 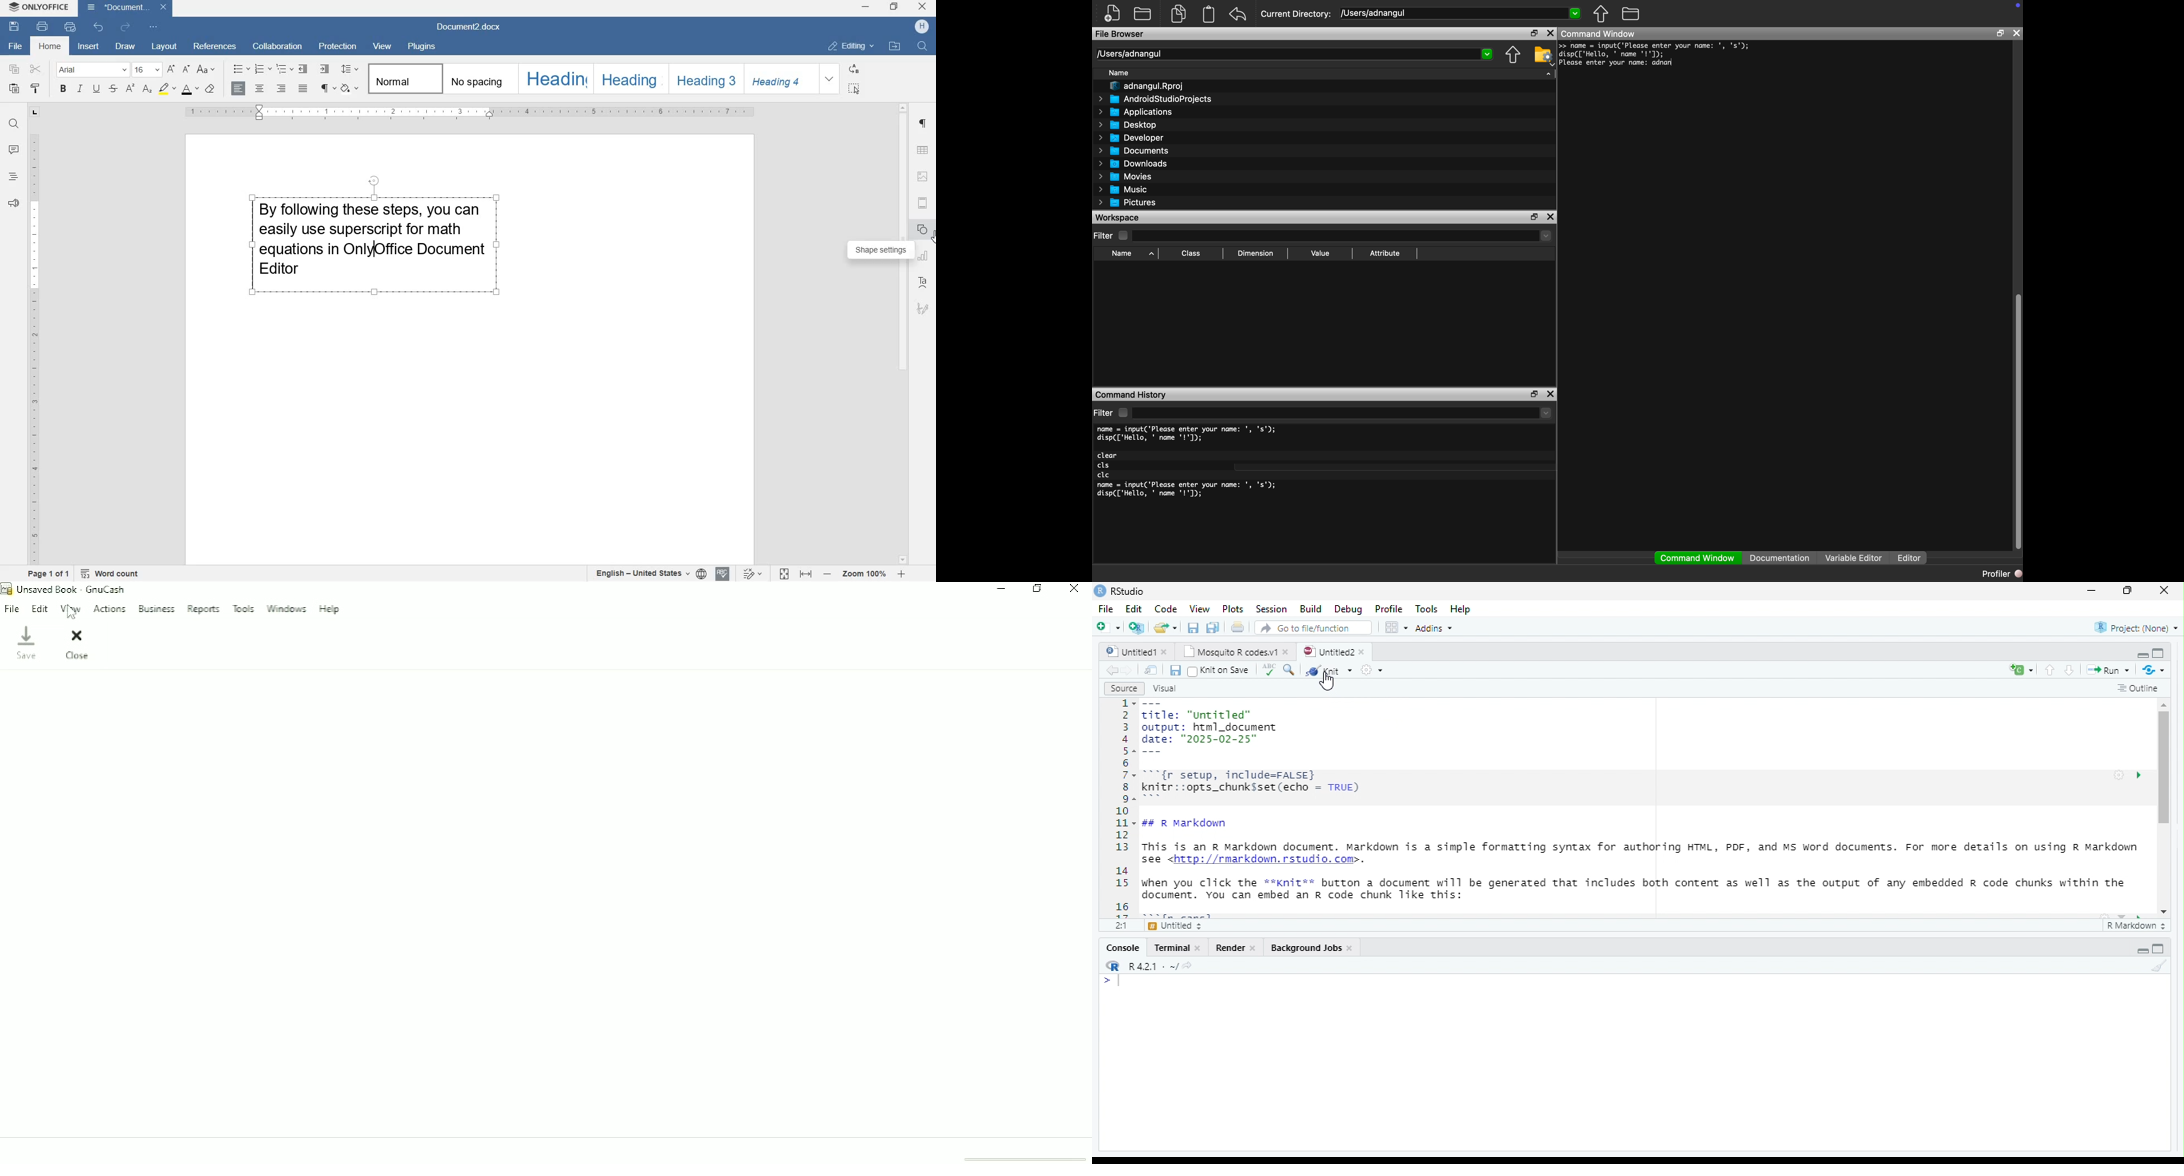 I want to click on full view, so click(x=2158, y=653).